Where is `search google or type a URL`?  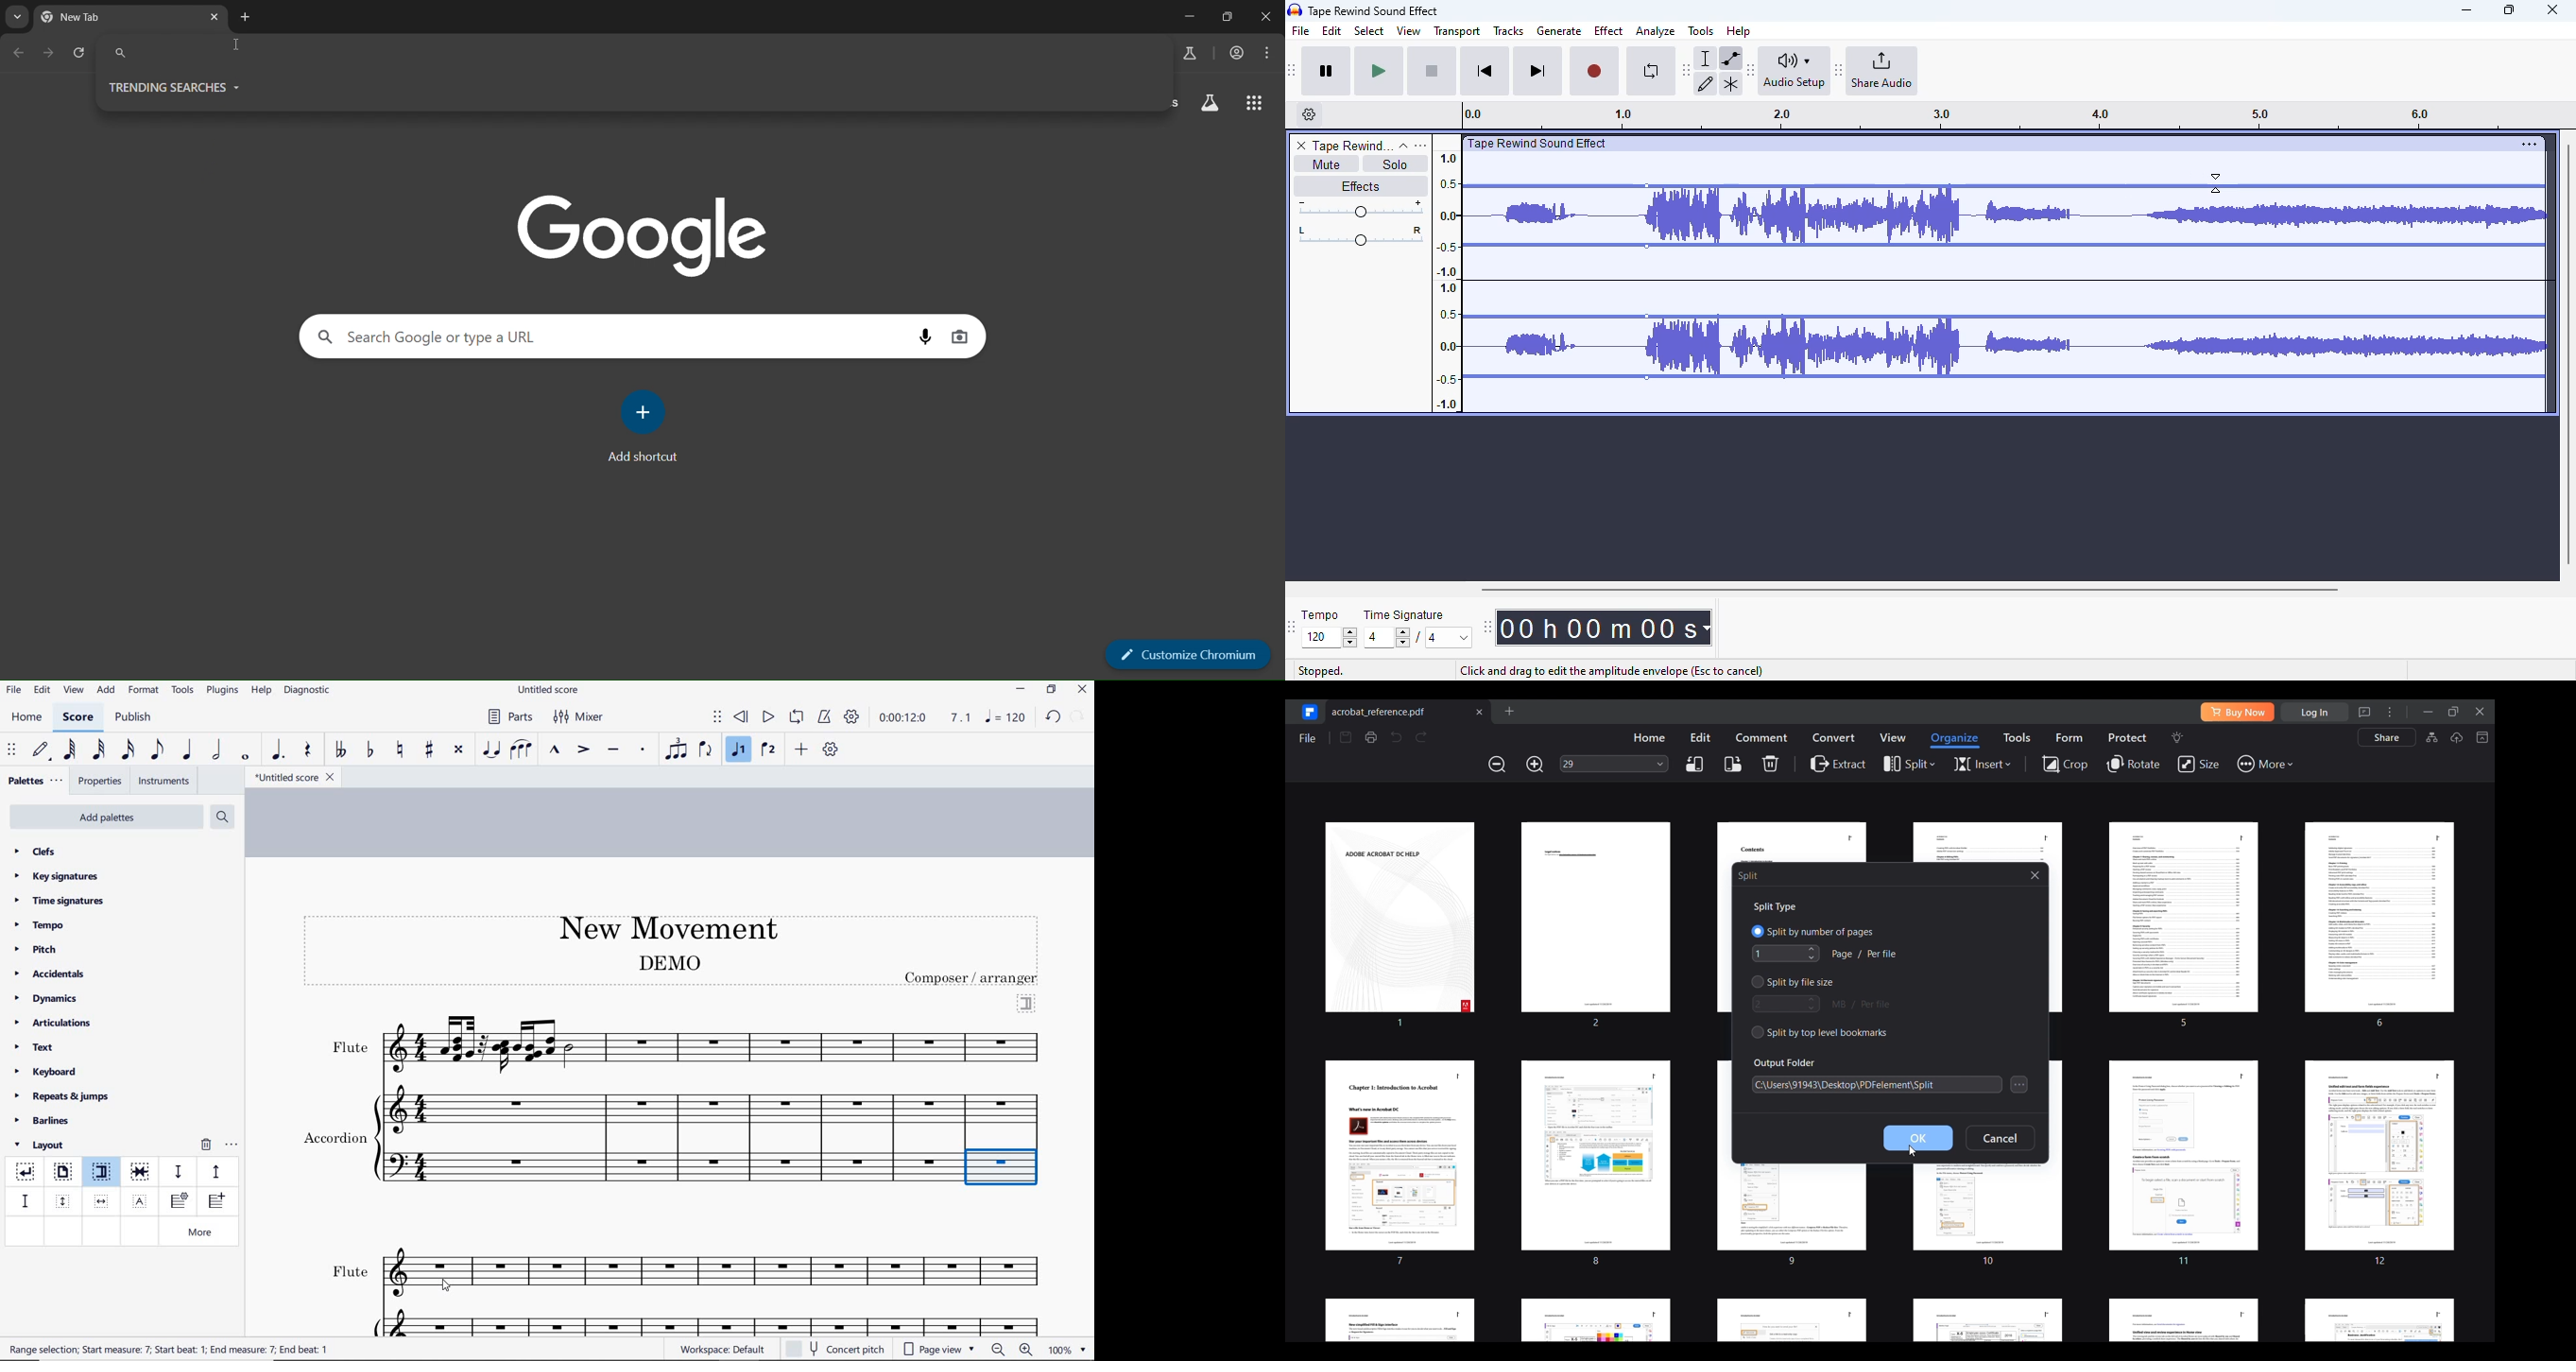 search google or type a URL is located at coordinates (610, 336).